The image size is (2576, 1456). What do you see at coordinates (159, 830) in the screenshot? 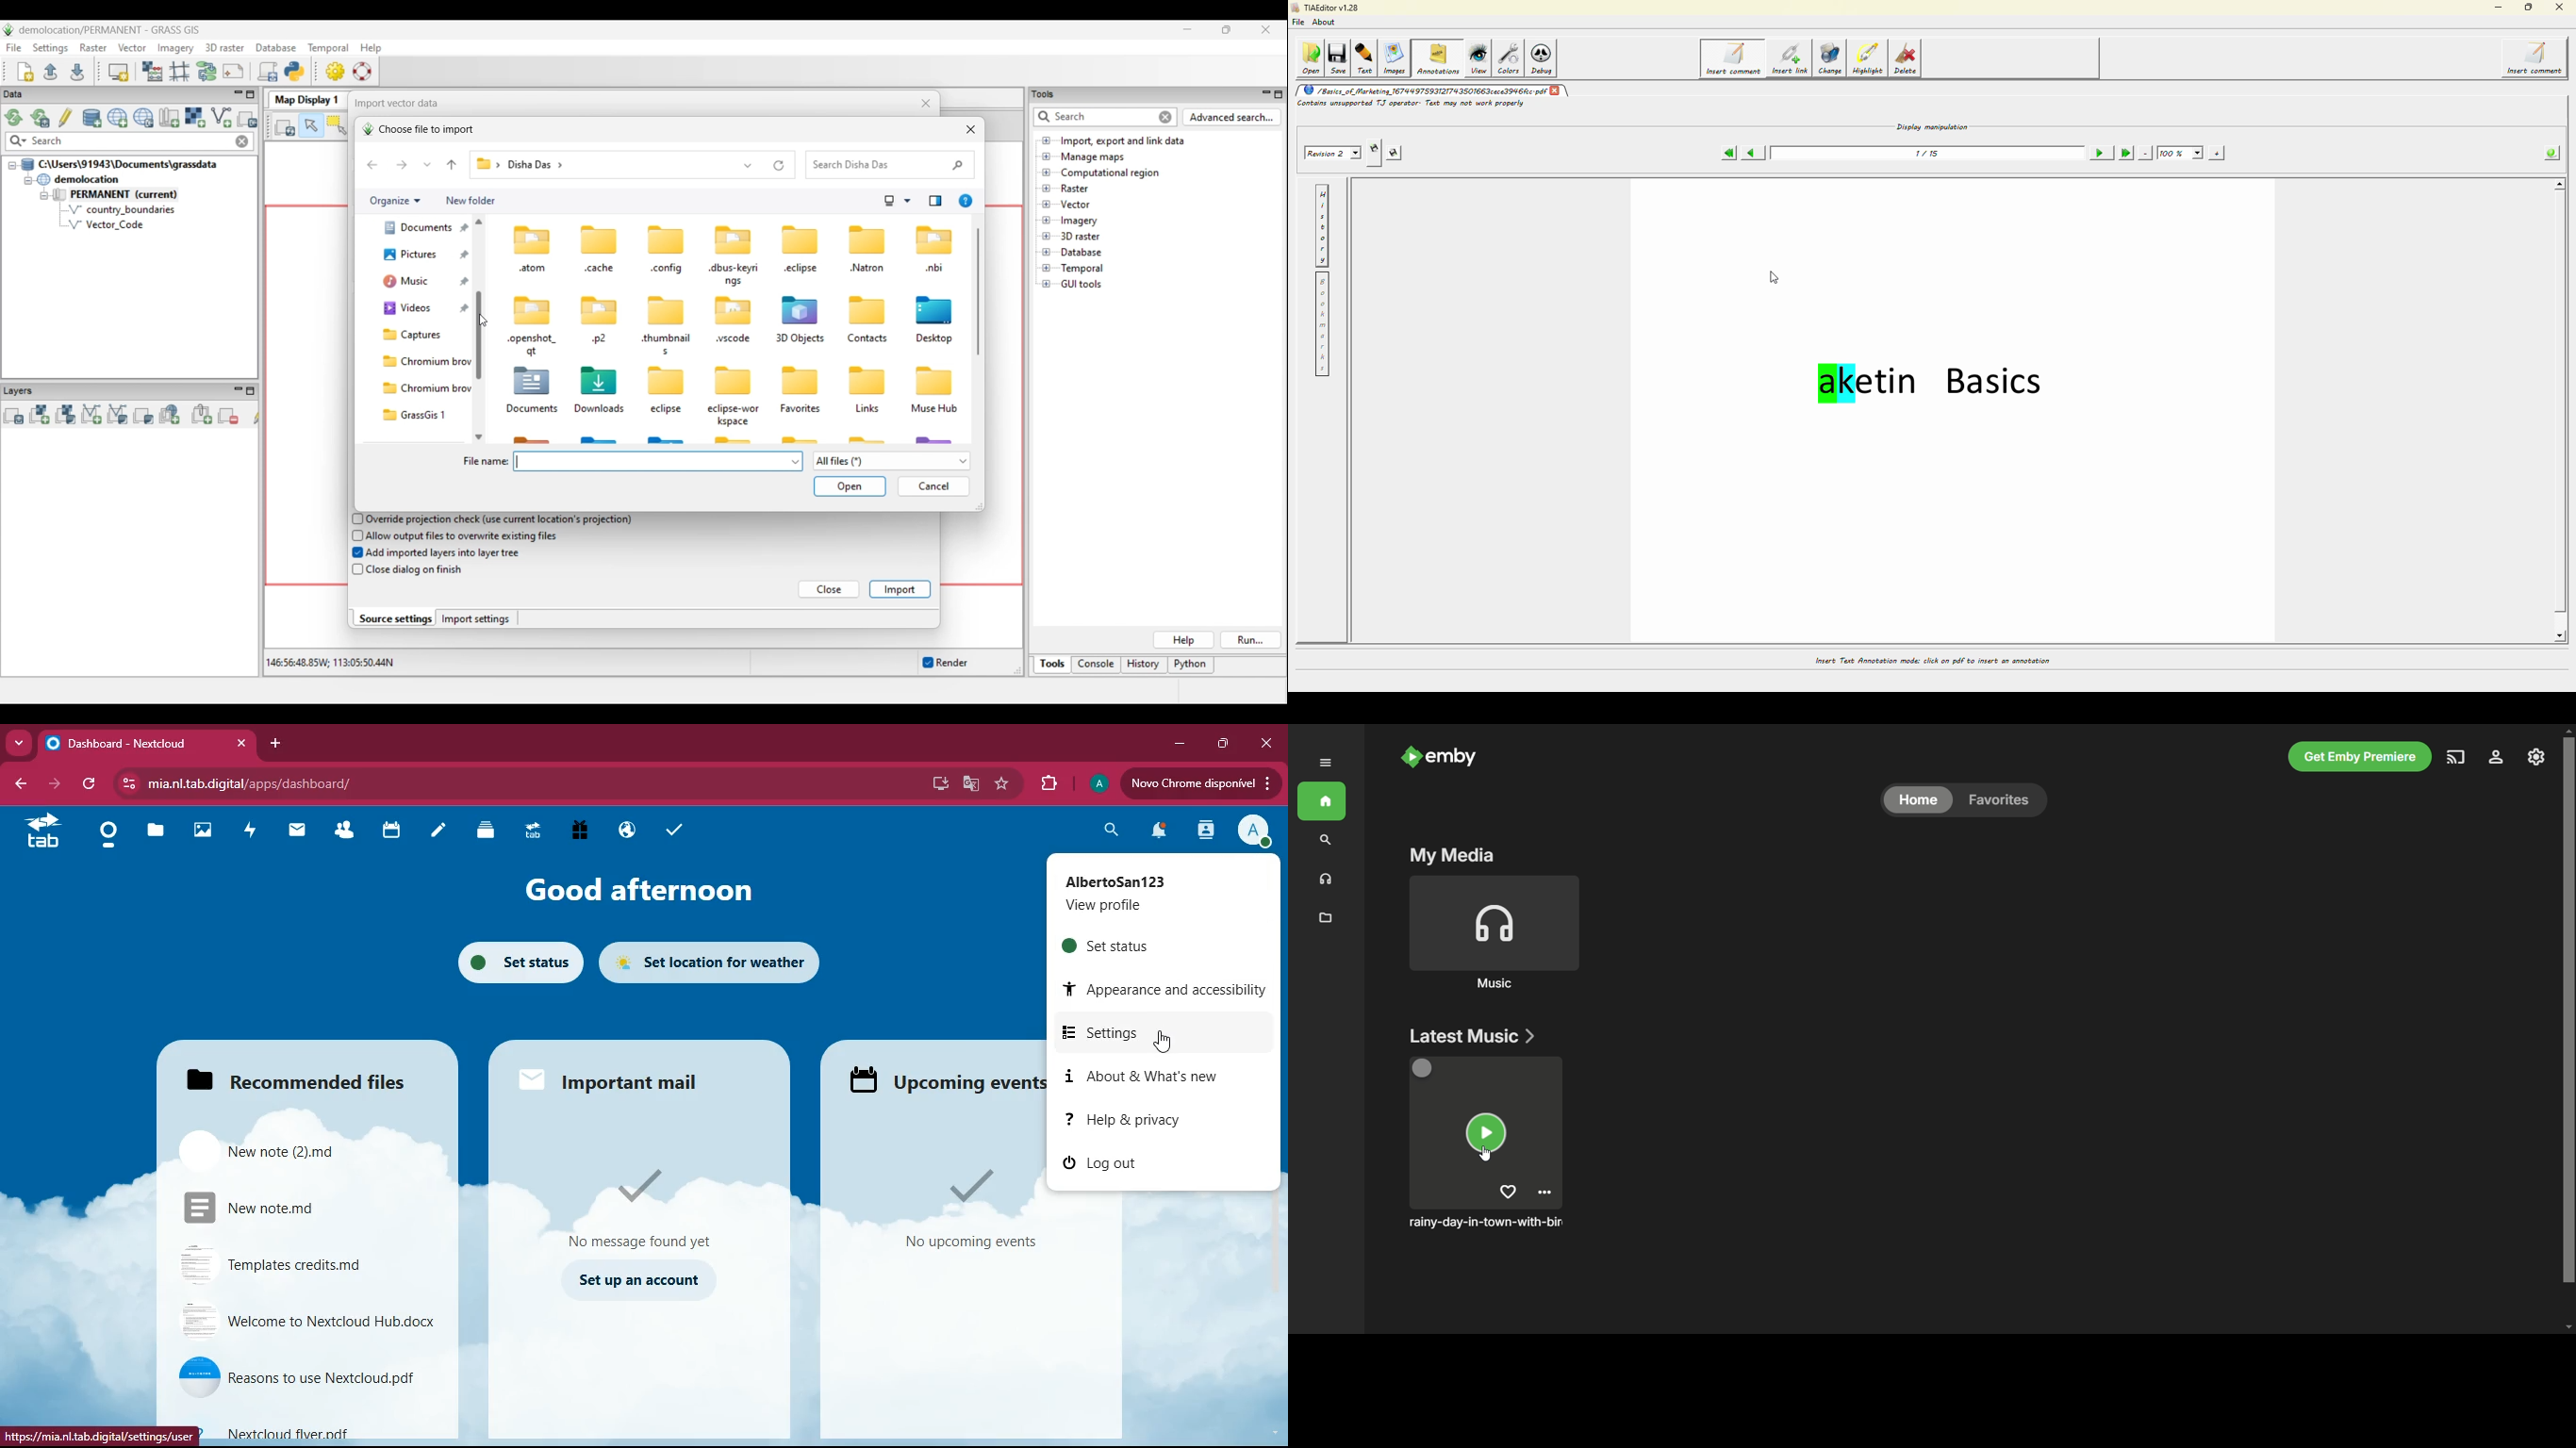
I see `files` at bounding box center [159, 830].